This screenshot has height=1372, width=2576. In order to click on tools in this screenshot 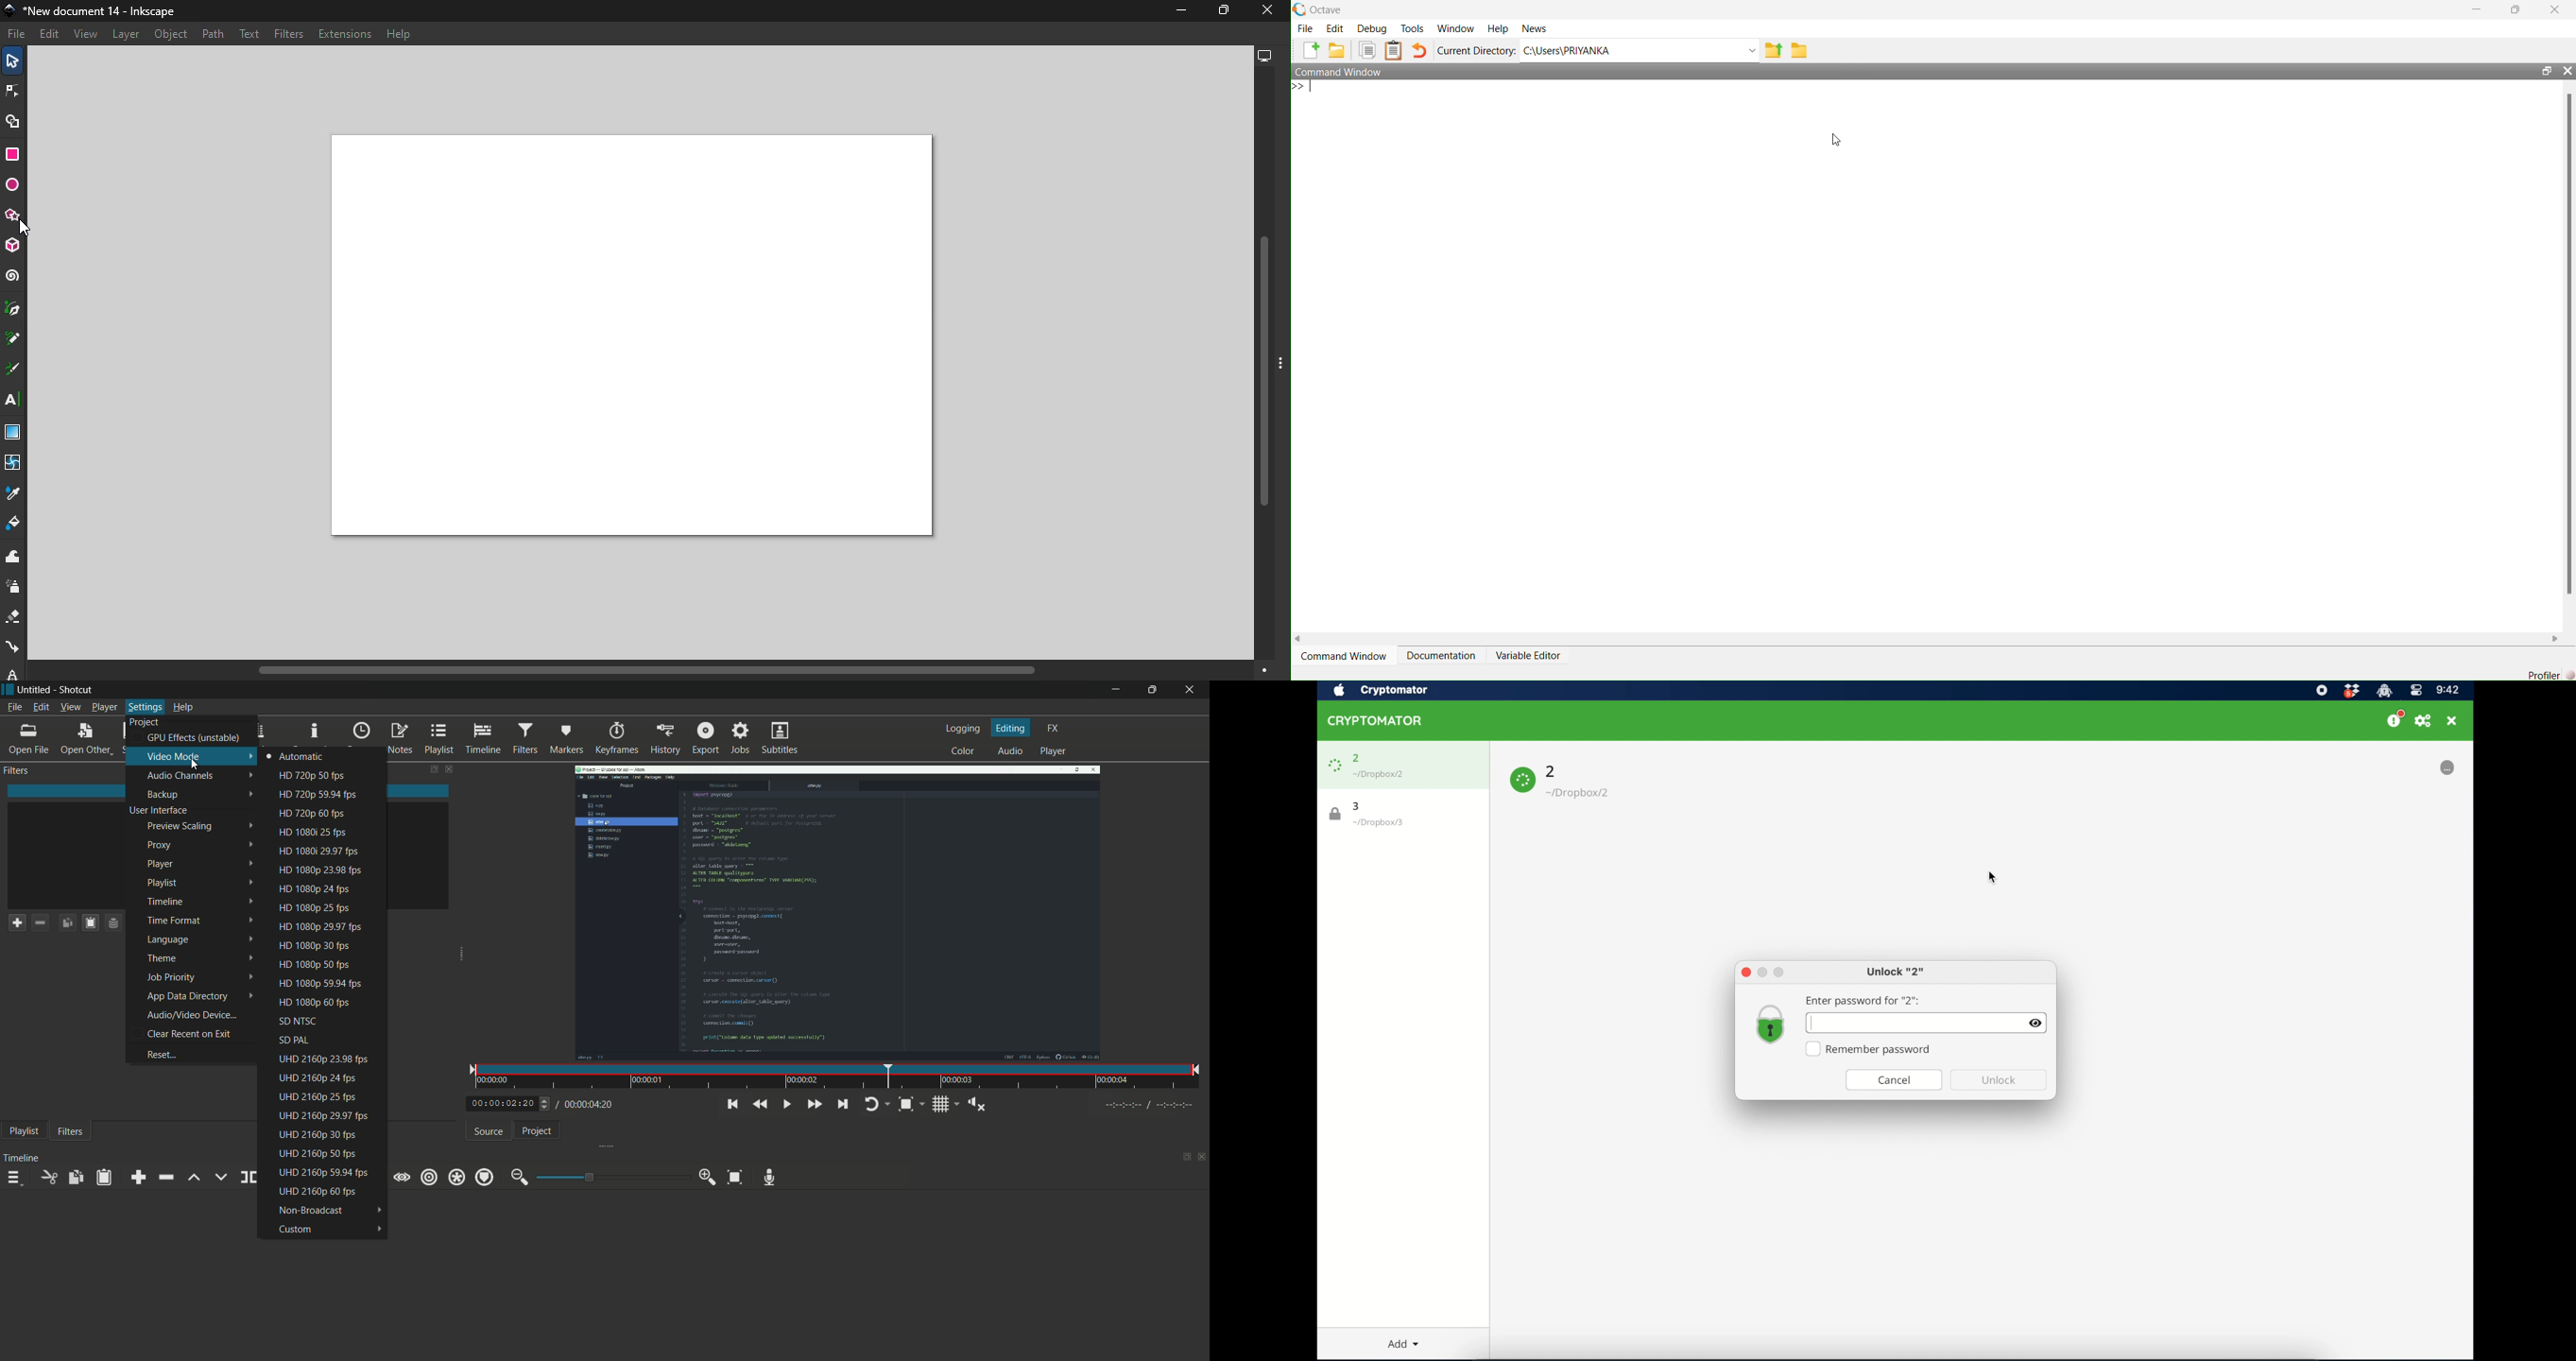, I will do `click(1411, 27)`.